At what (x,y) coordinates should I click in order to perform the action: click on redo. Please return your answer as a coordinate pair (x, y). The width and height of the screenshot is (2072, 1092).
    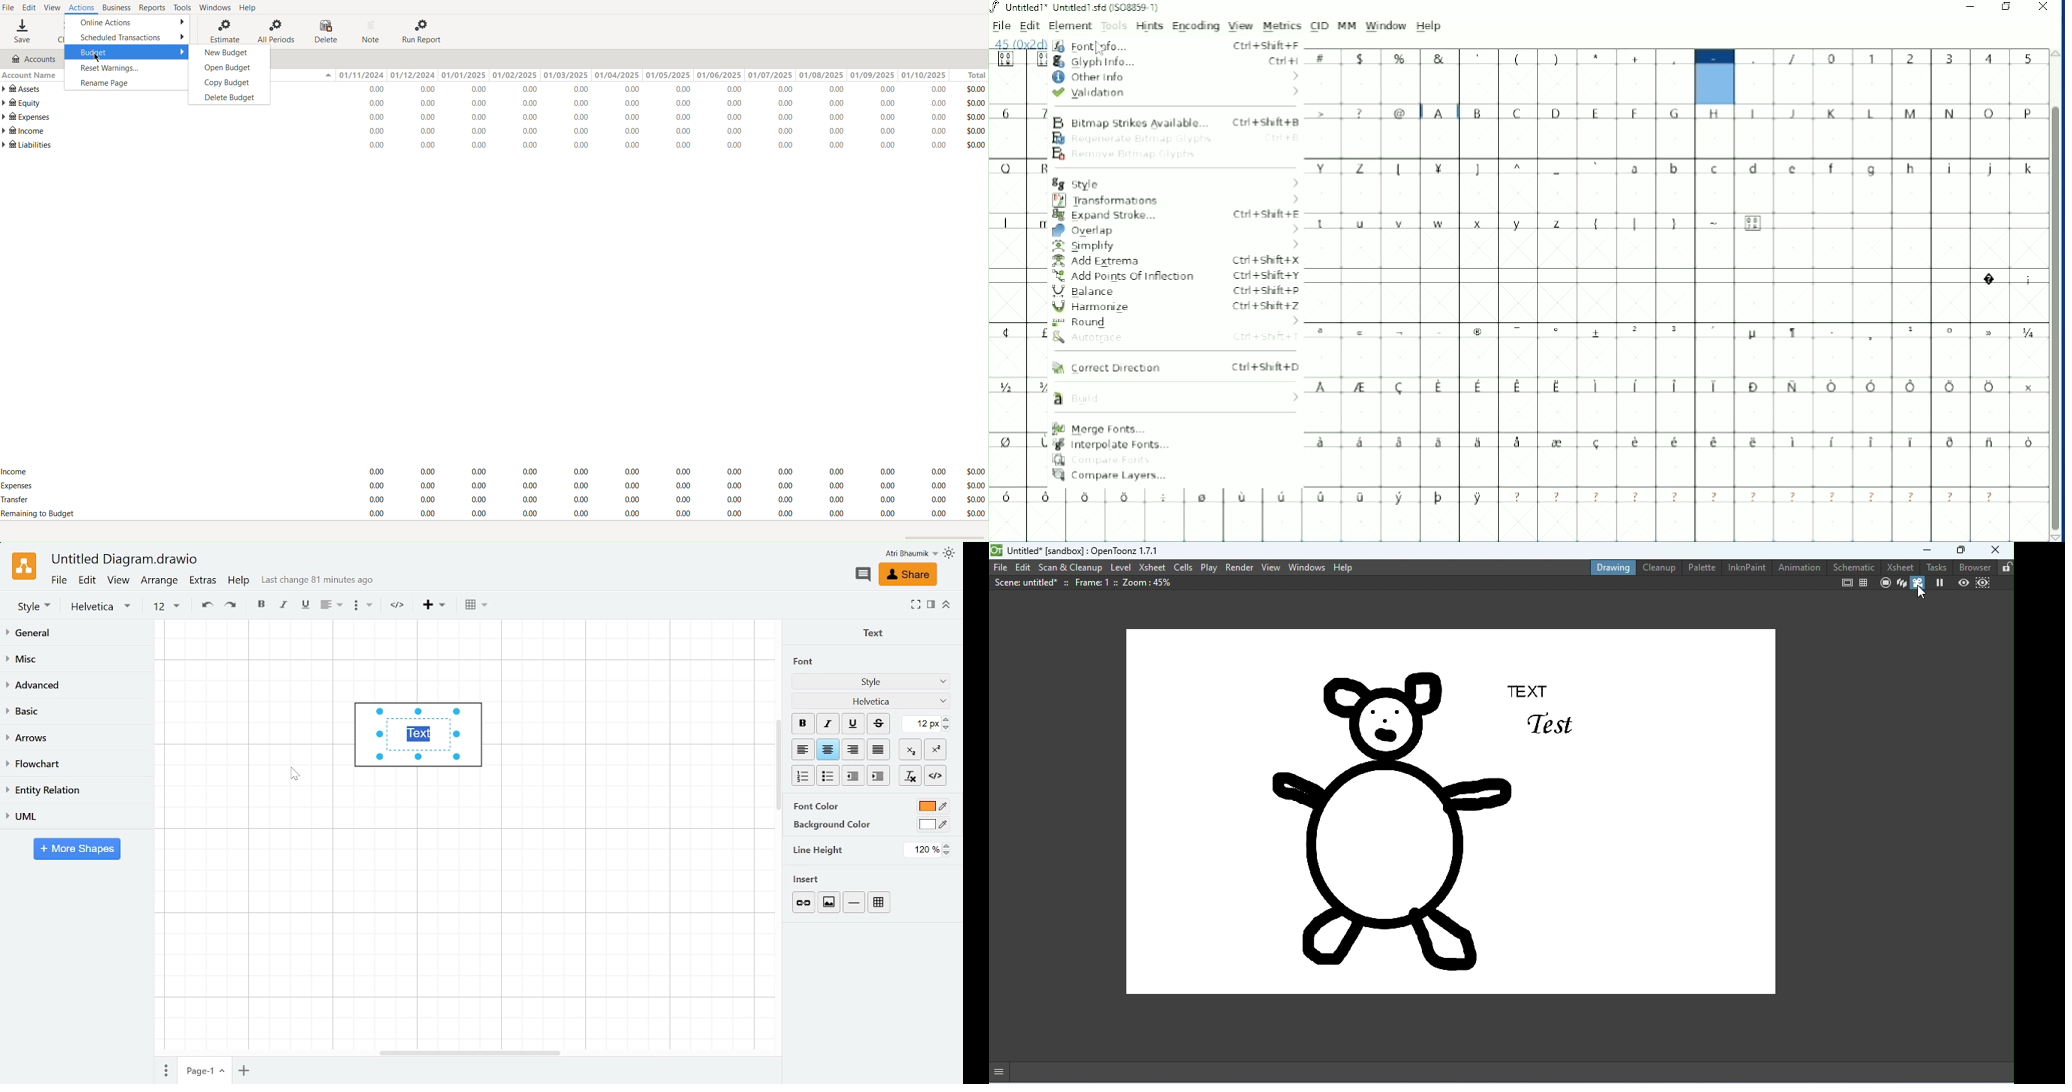
    Looking at the image, I should click on (233, 606).